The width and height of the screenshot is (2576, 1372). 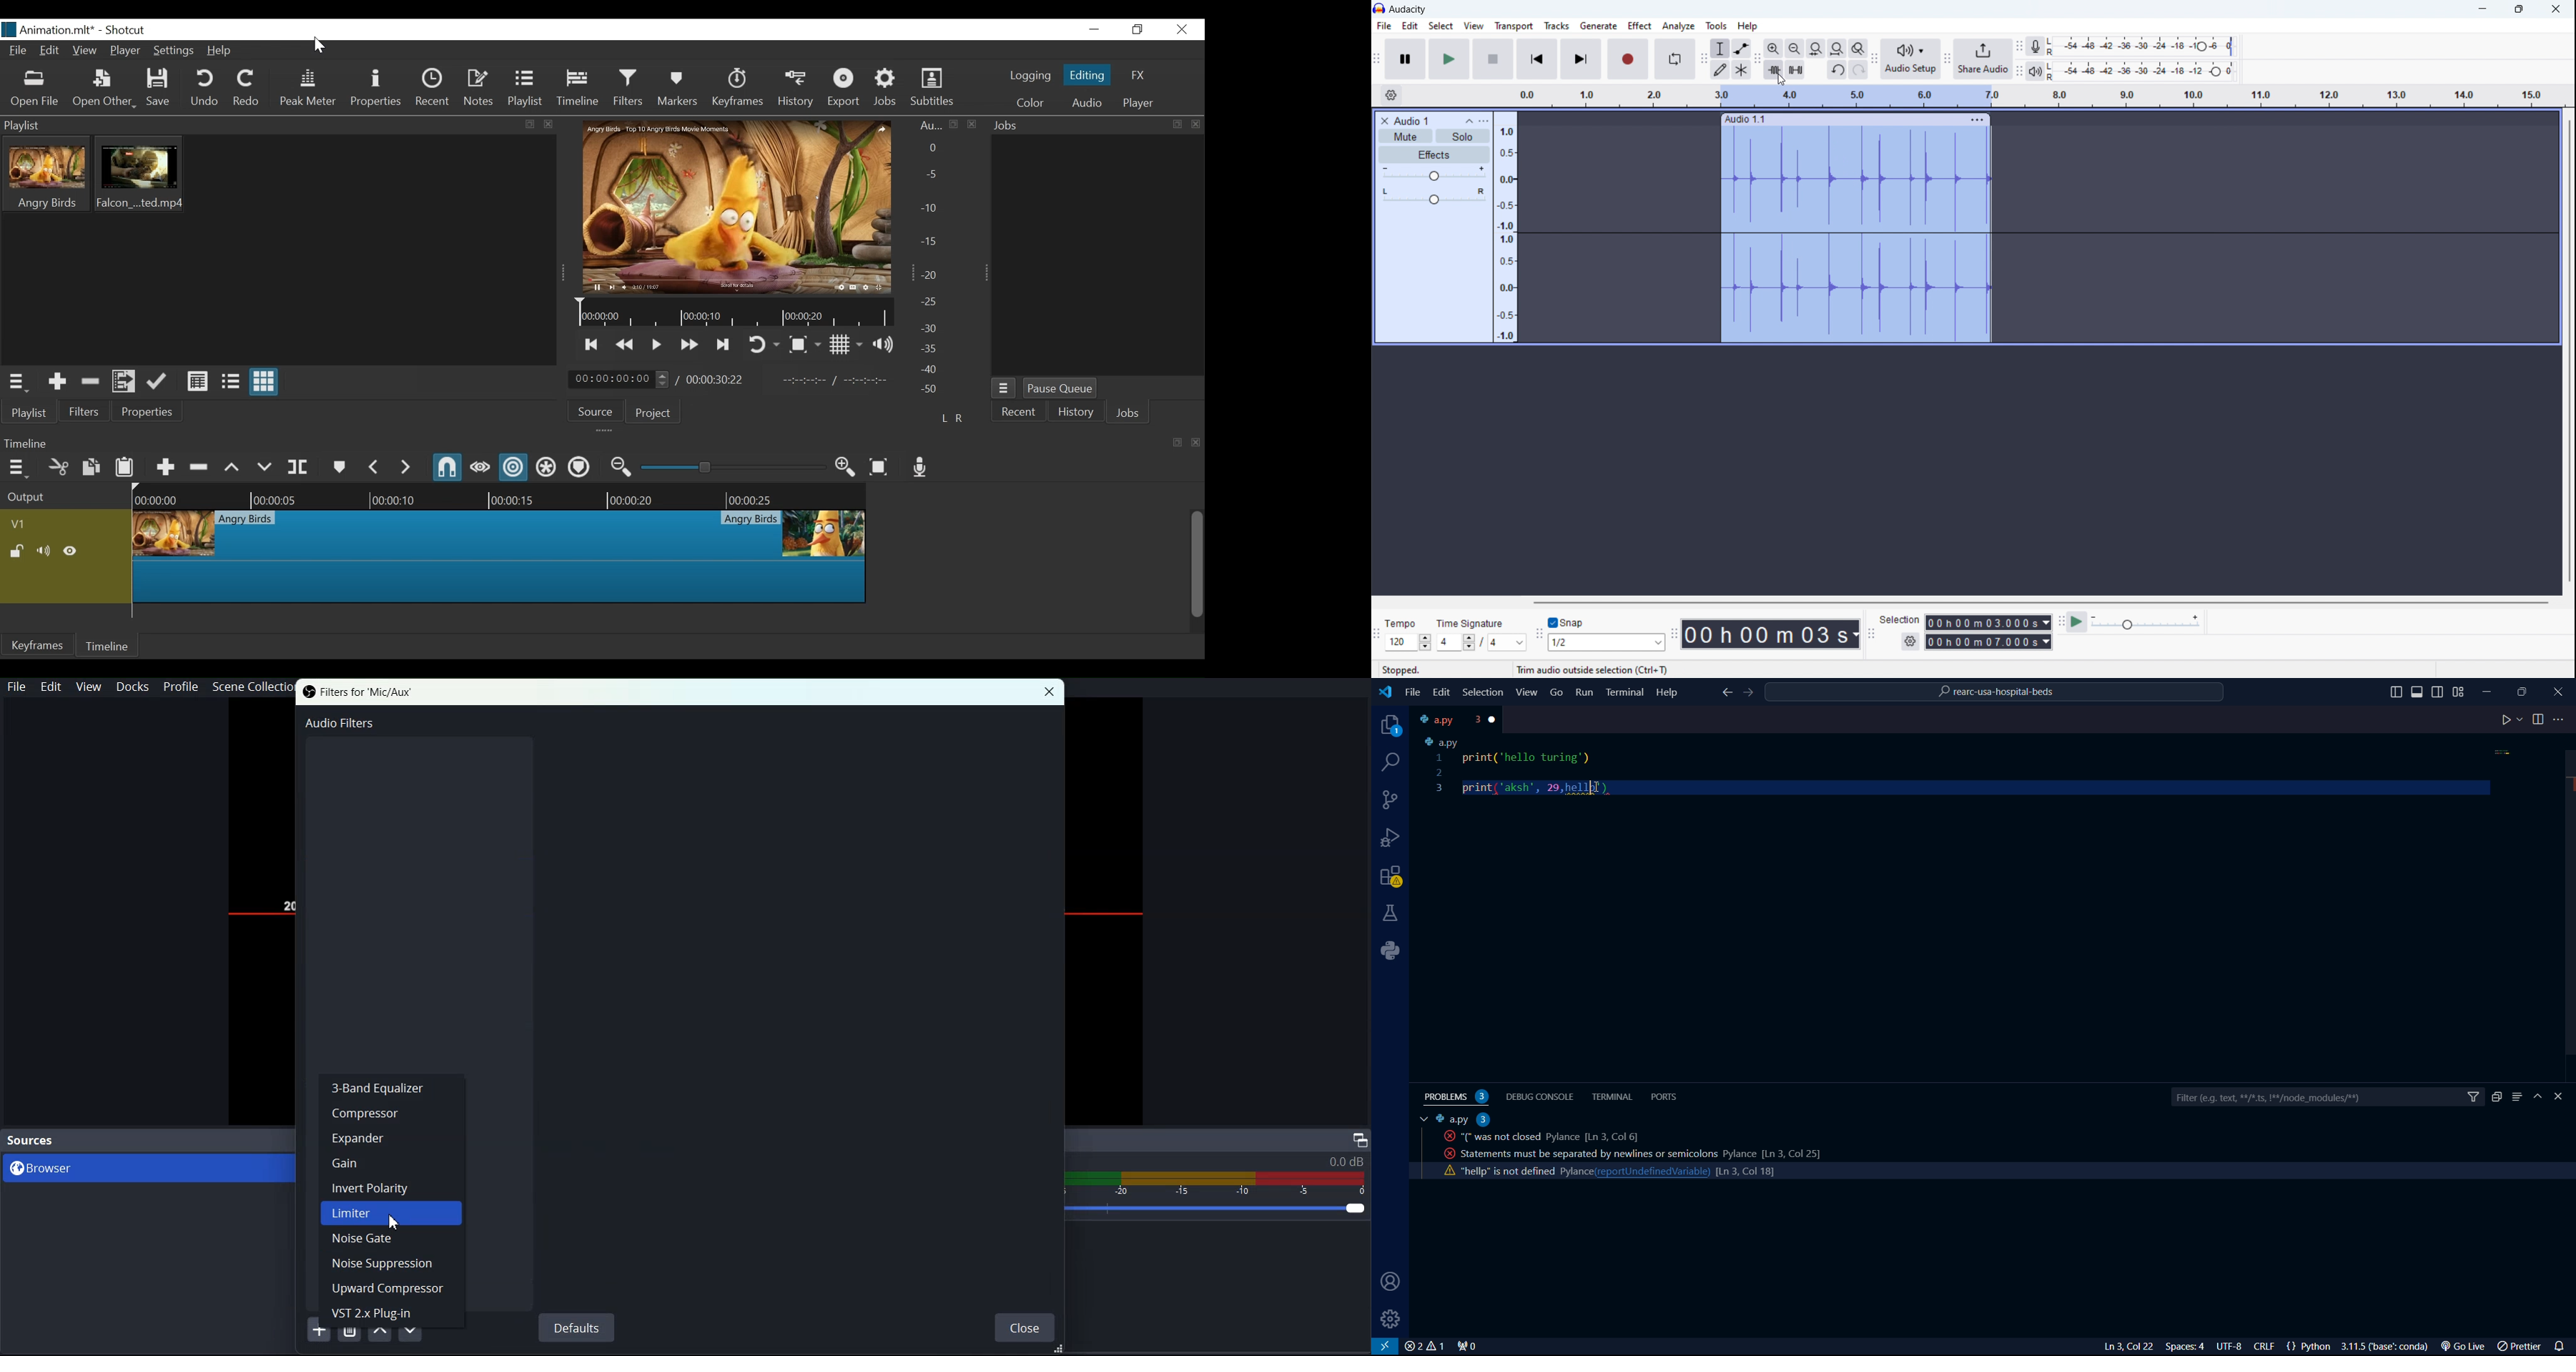 What do you see at coordinates (1099, 257) in the screenshot?
I see `Jobs Panel` at bounding box center [1099, 257].